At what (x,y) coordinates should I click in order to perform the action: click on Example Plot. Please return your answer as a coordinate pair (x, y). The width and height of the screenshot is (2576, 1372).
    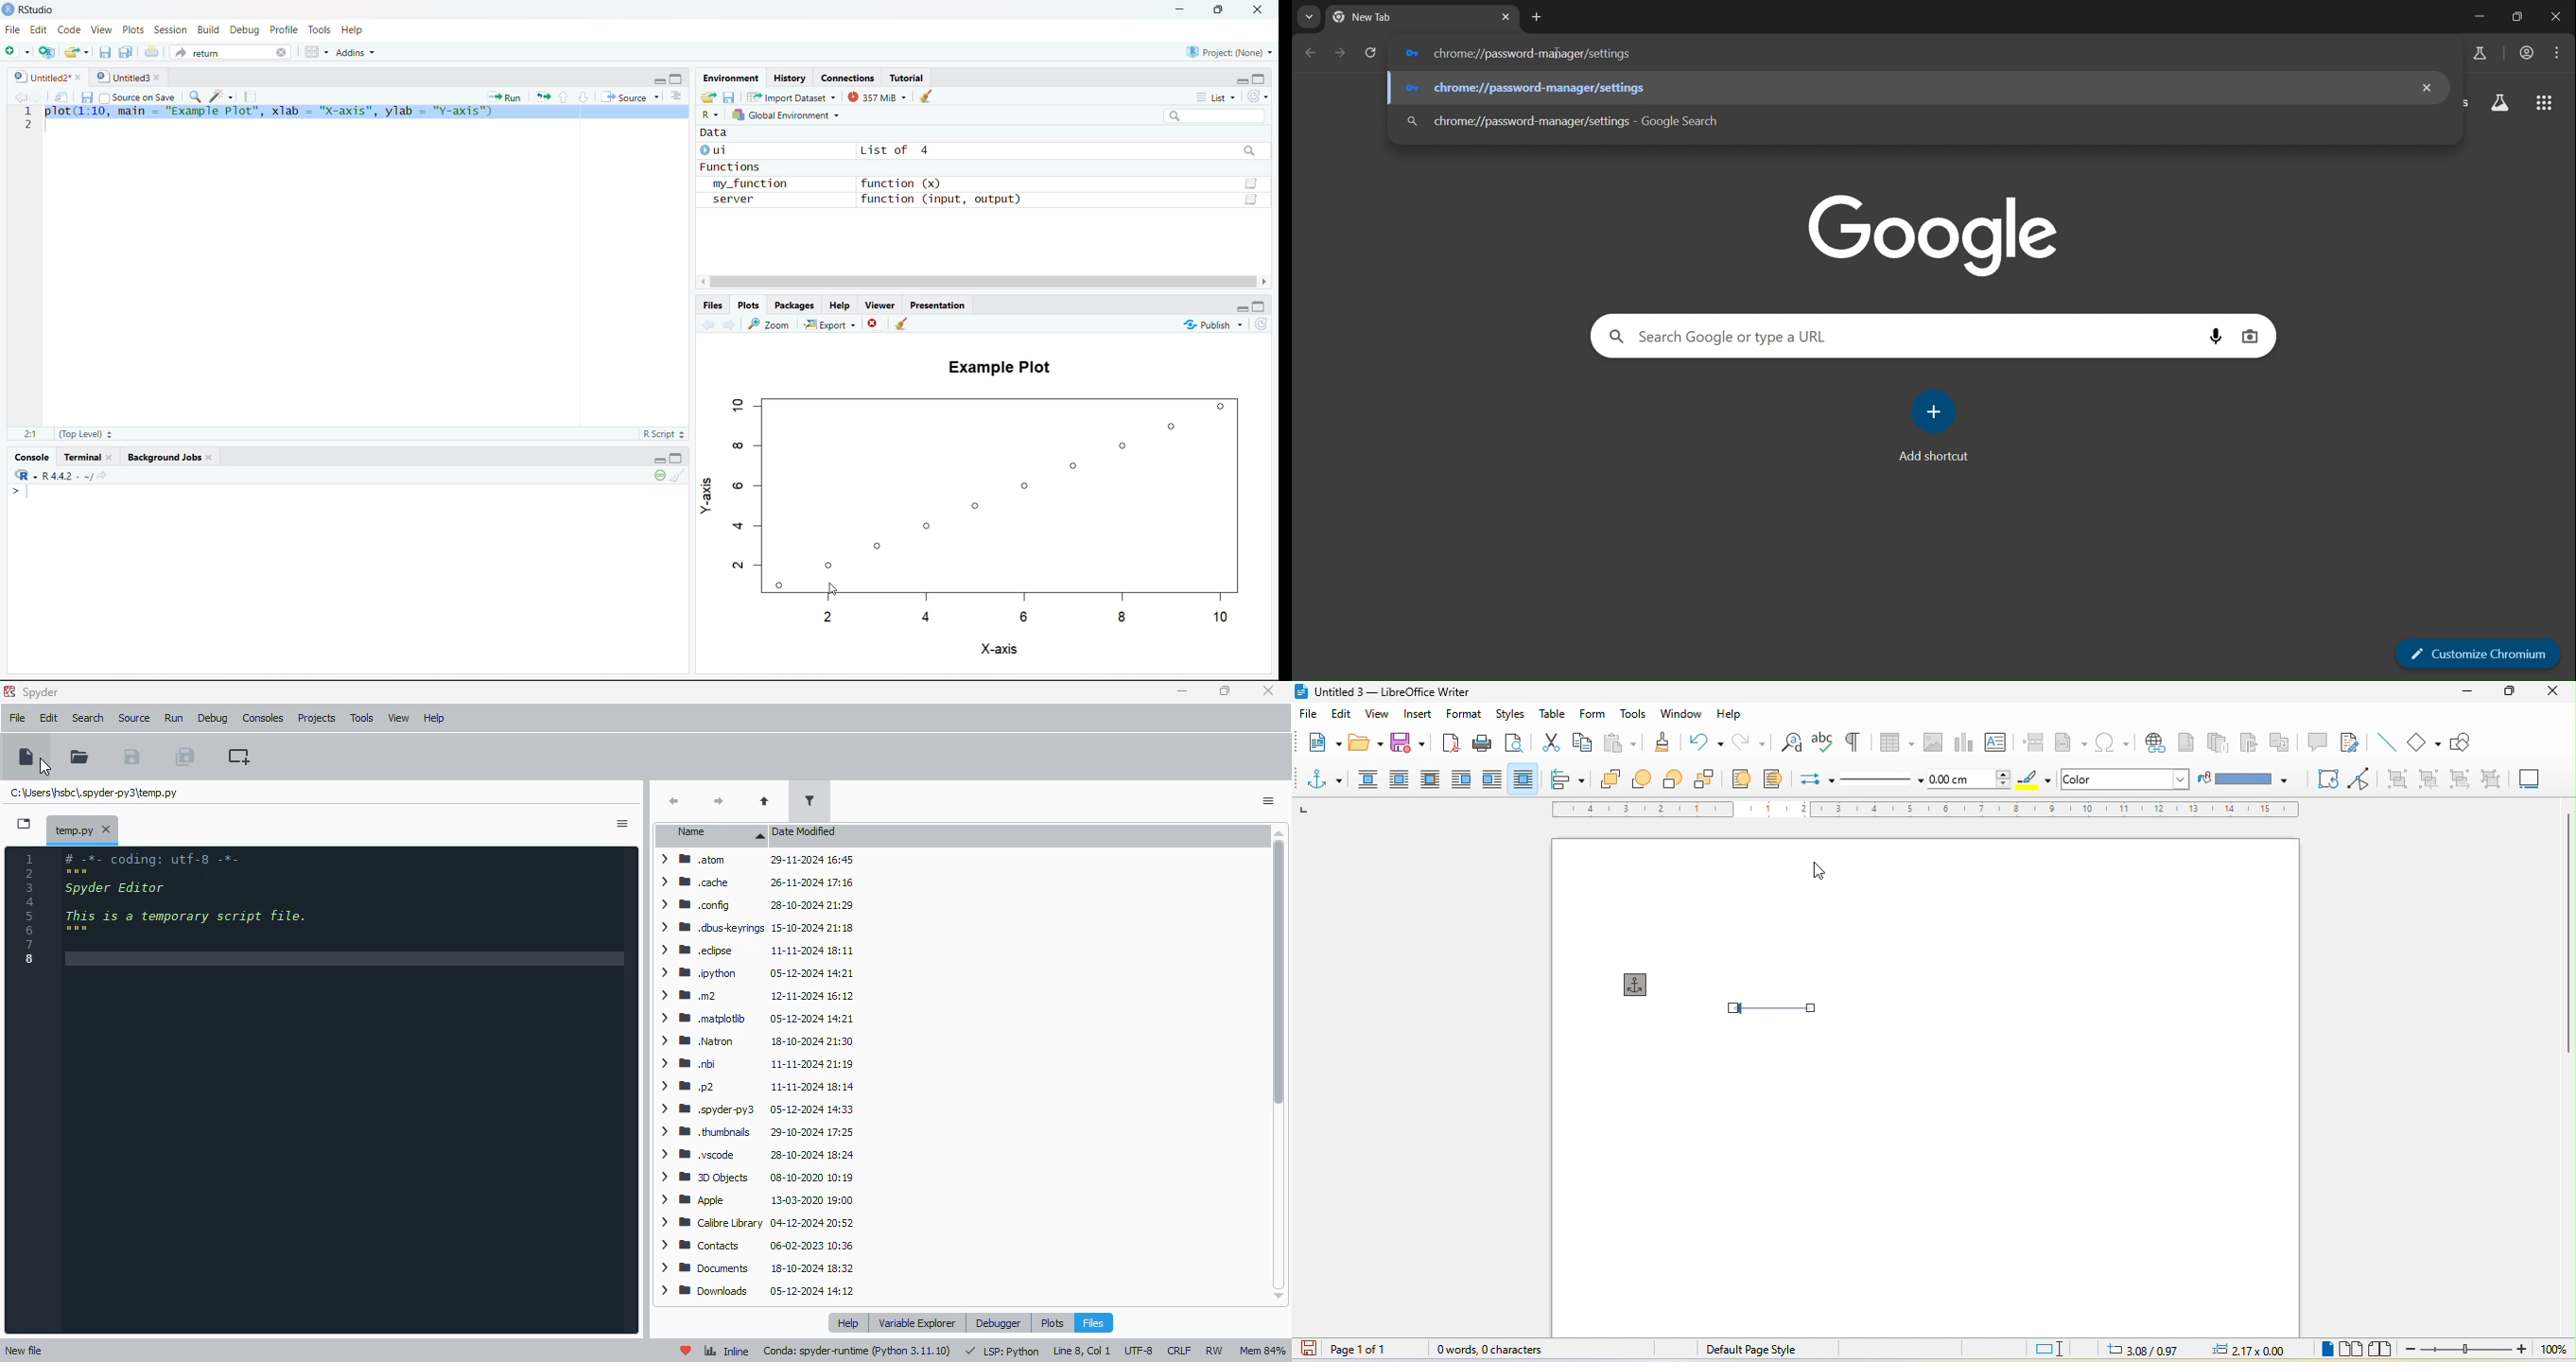
    Looking at the image, I should click on (995, 364).